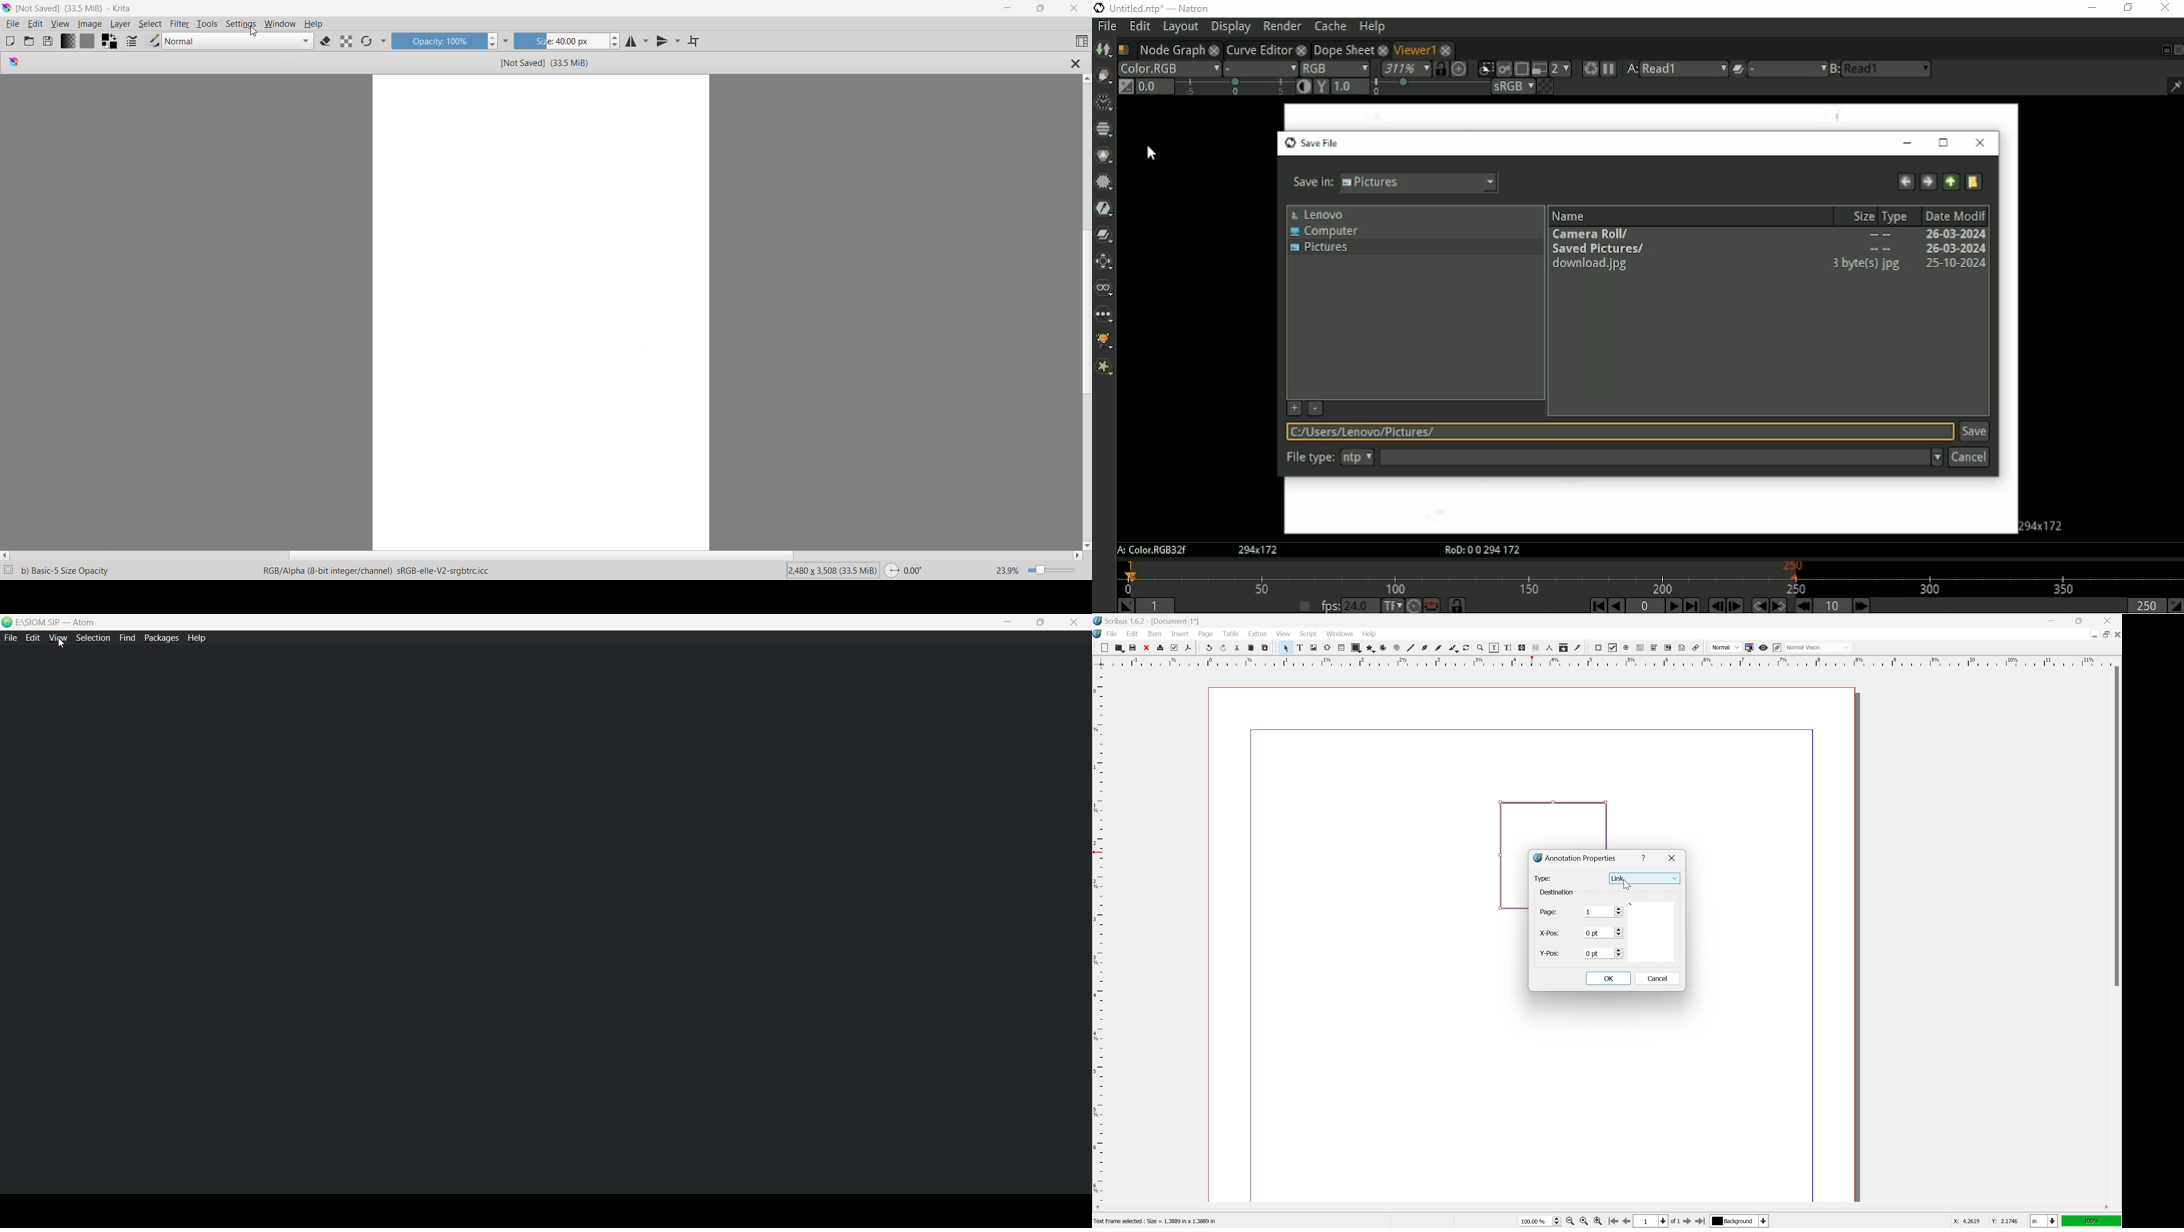 Image resolution: width=2184 pixels, height=1232 pixels. Describe the element at coordinates (1453, 648) in the screenshot. I see `calligraphy line` at that location.